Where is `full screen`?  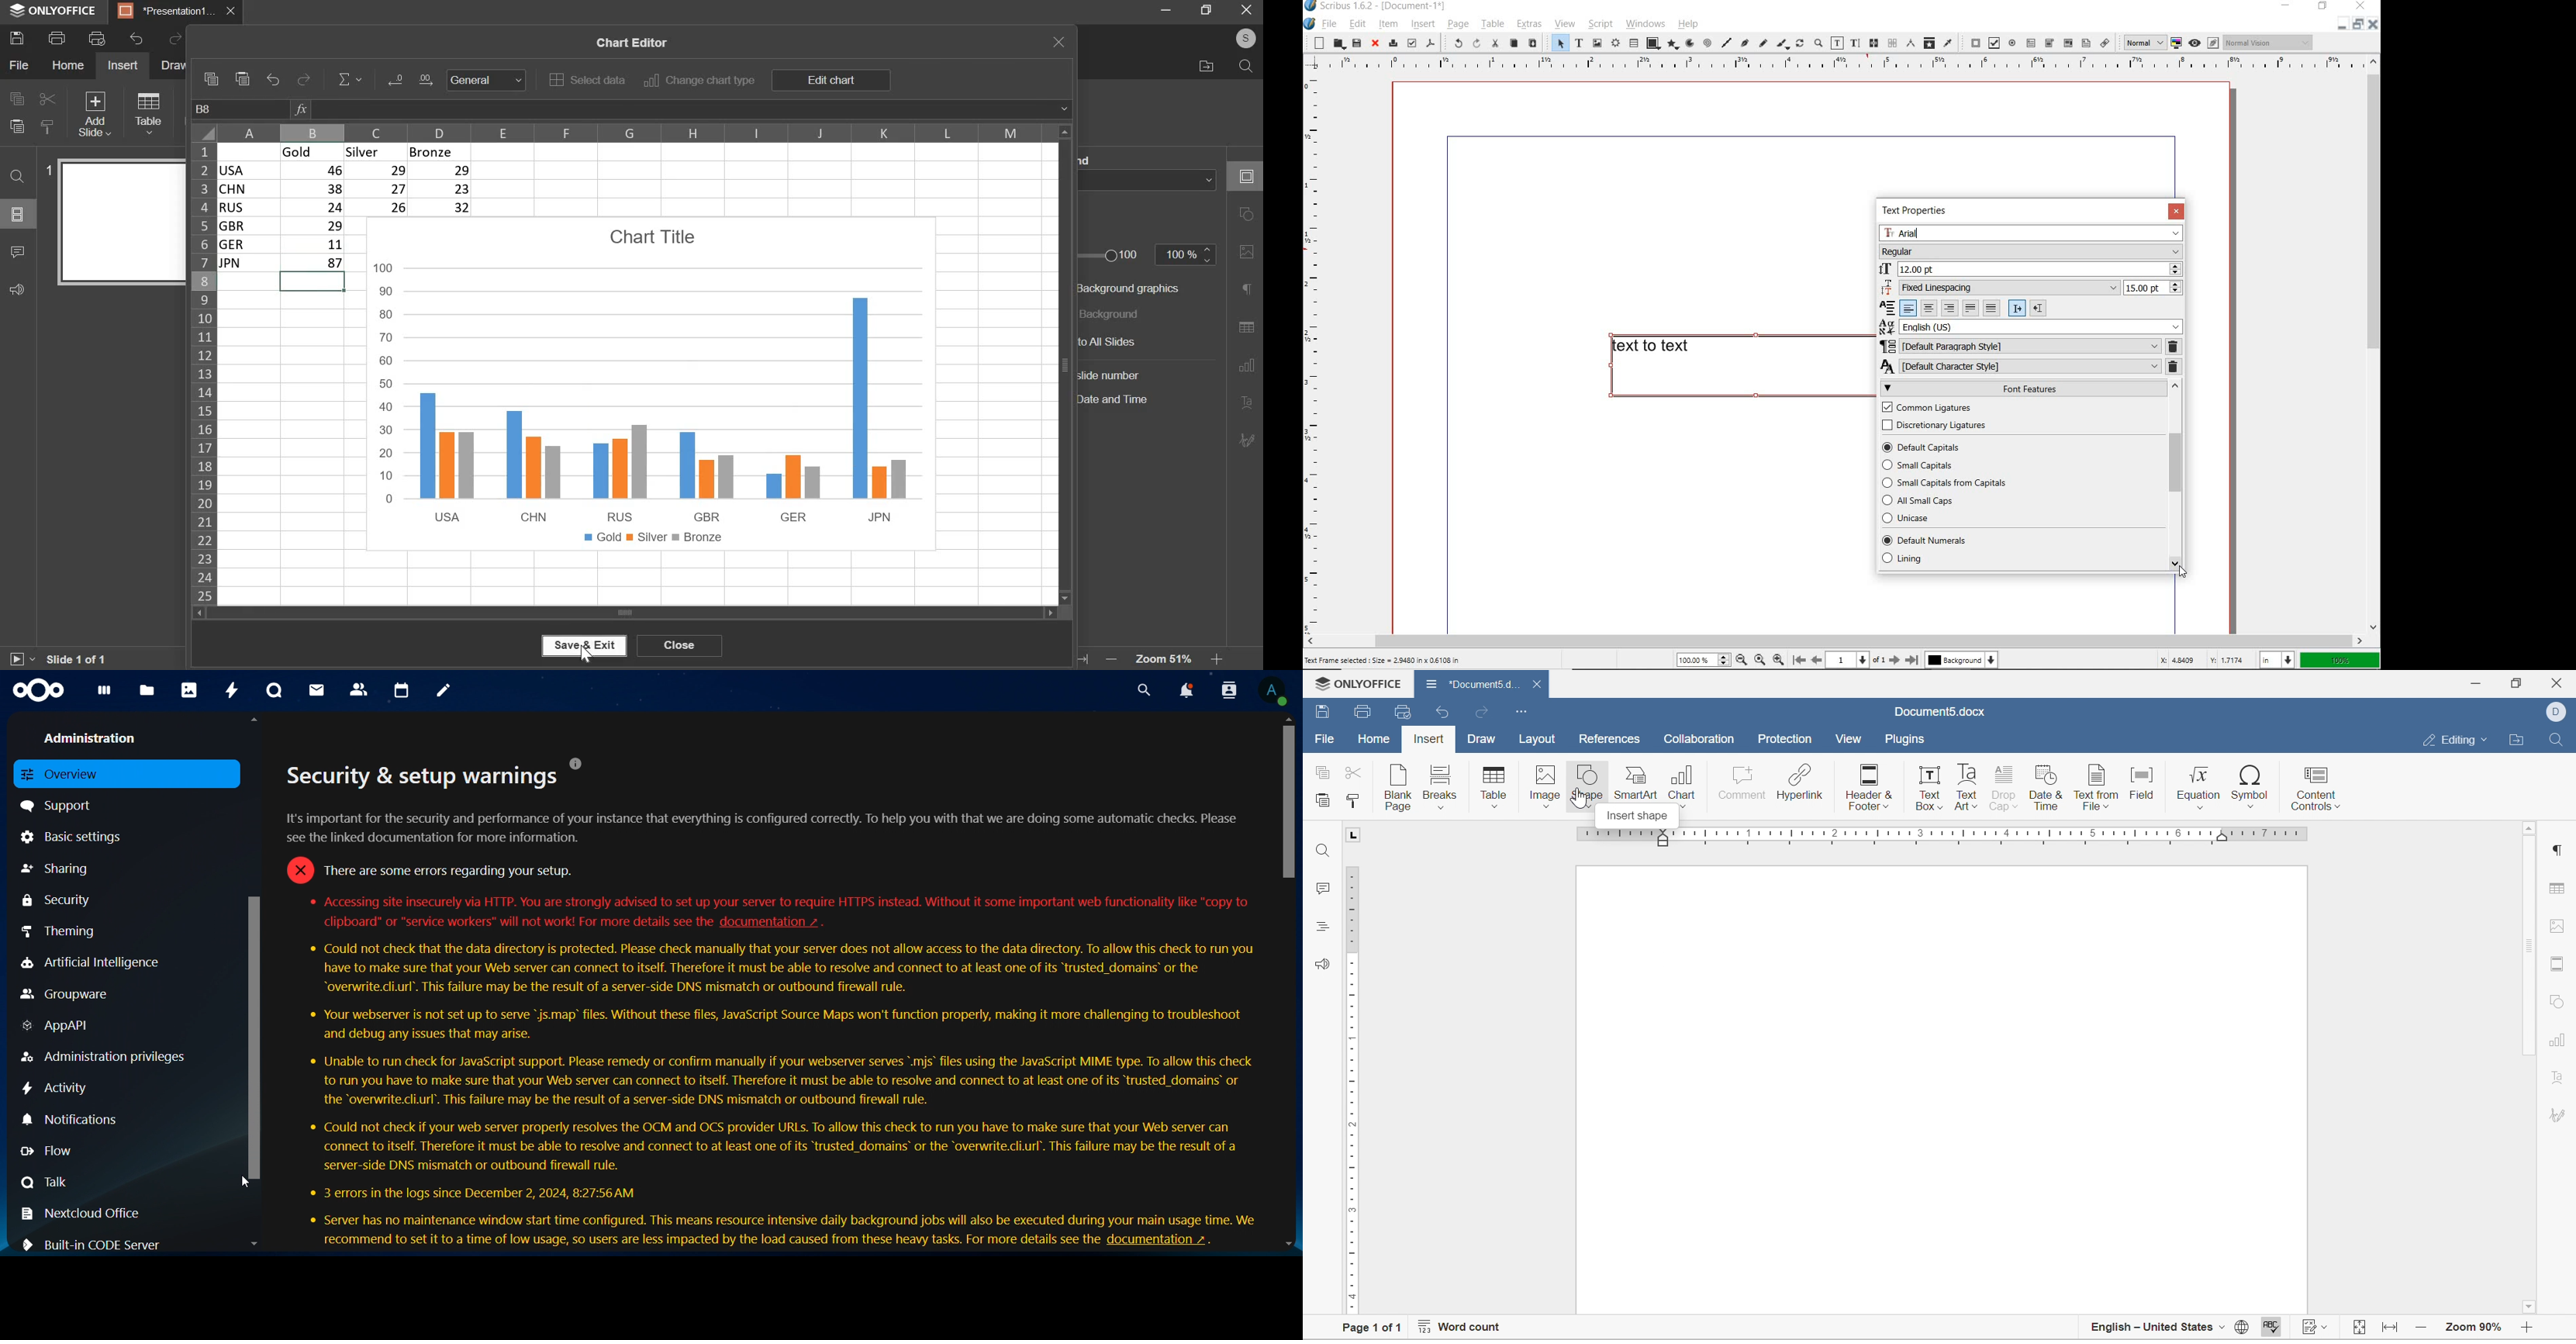
full screen is located at coordinates (1206, 9).